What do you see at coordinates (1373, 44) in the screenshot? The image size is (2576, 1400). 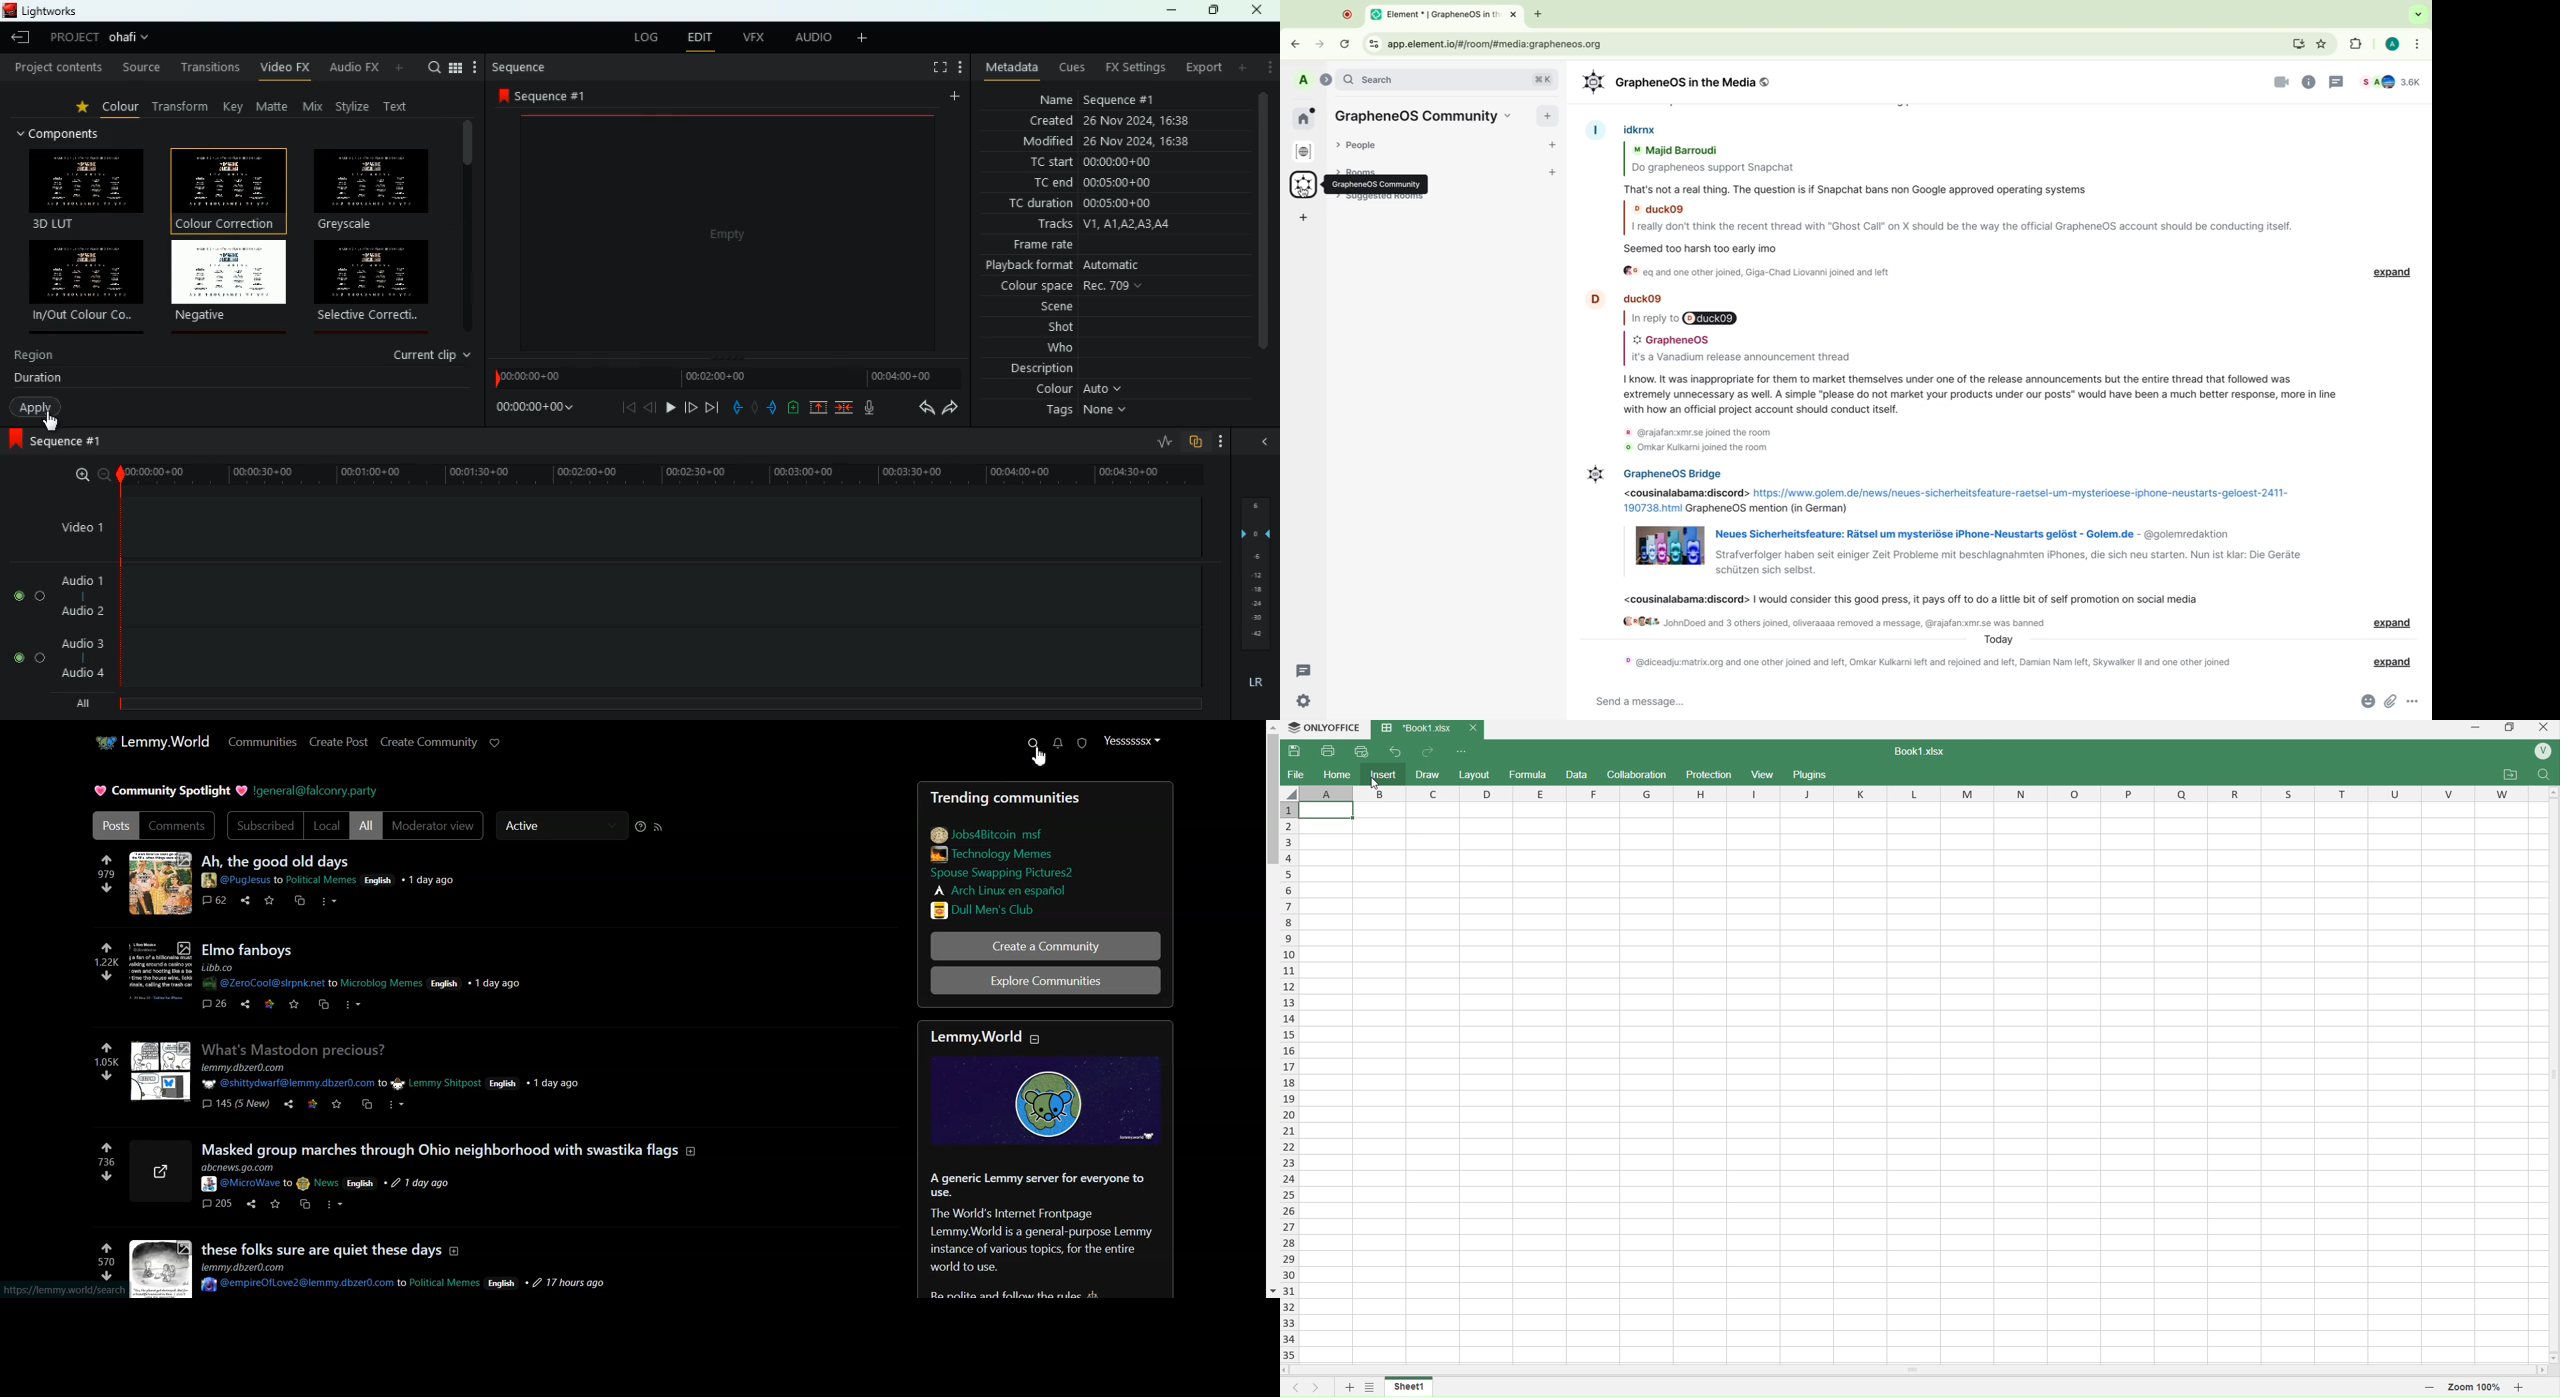 I see `view site information` at bounding box center [1373, 44].